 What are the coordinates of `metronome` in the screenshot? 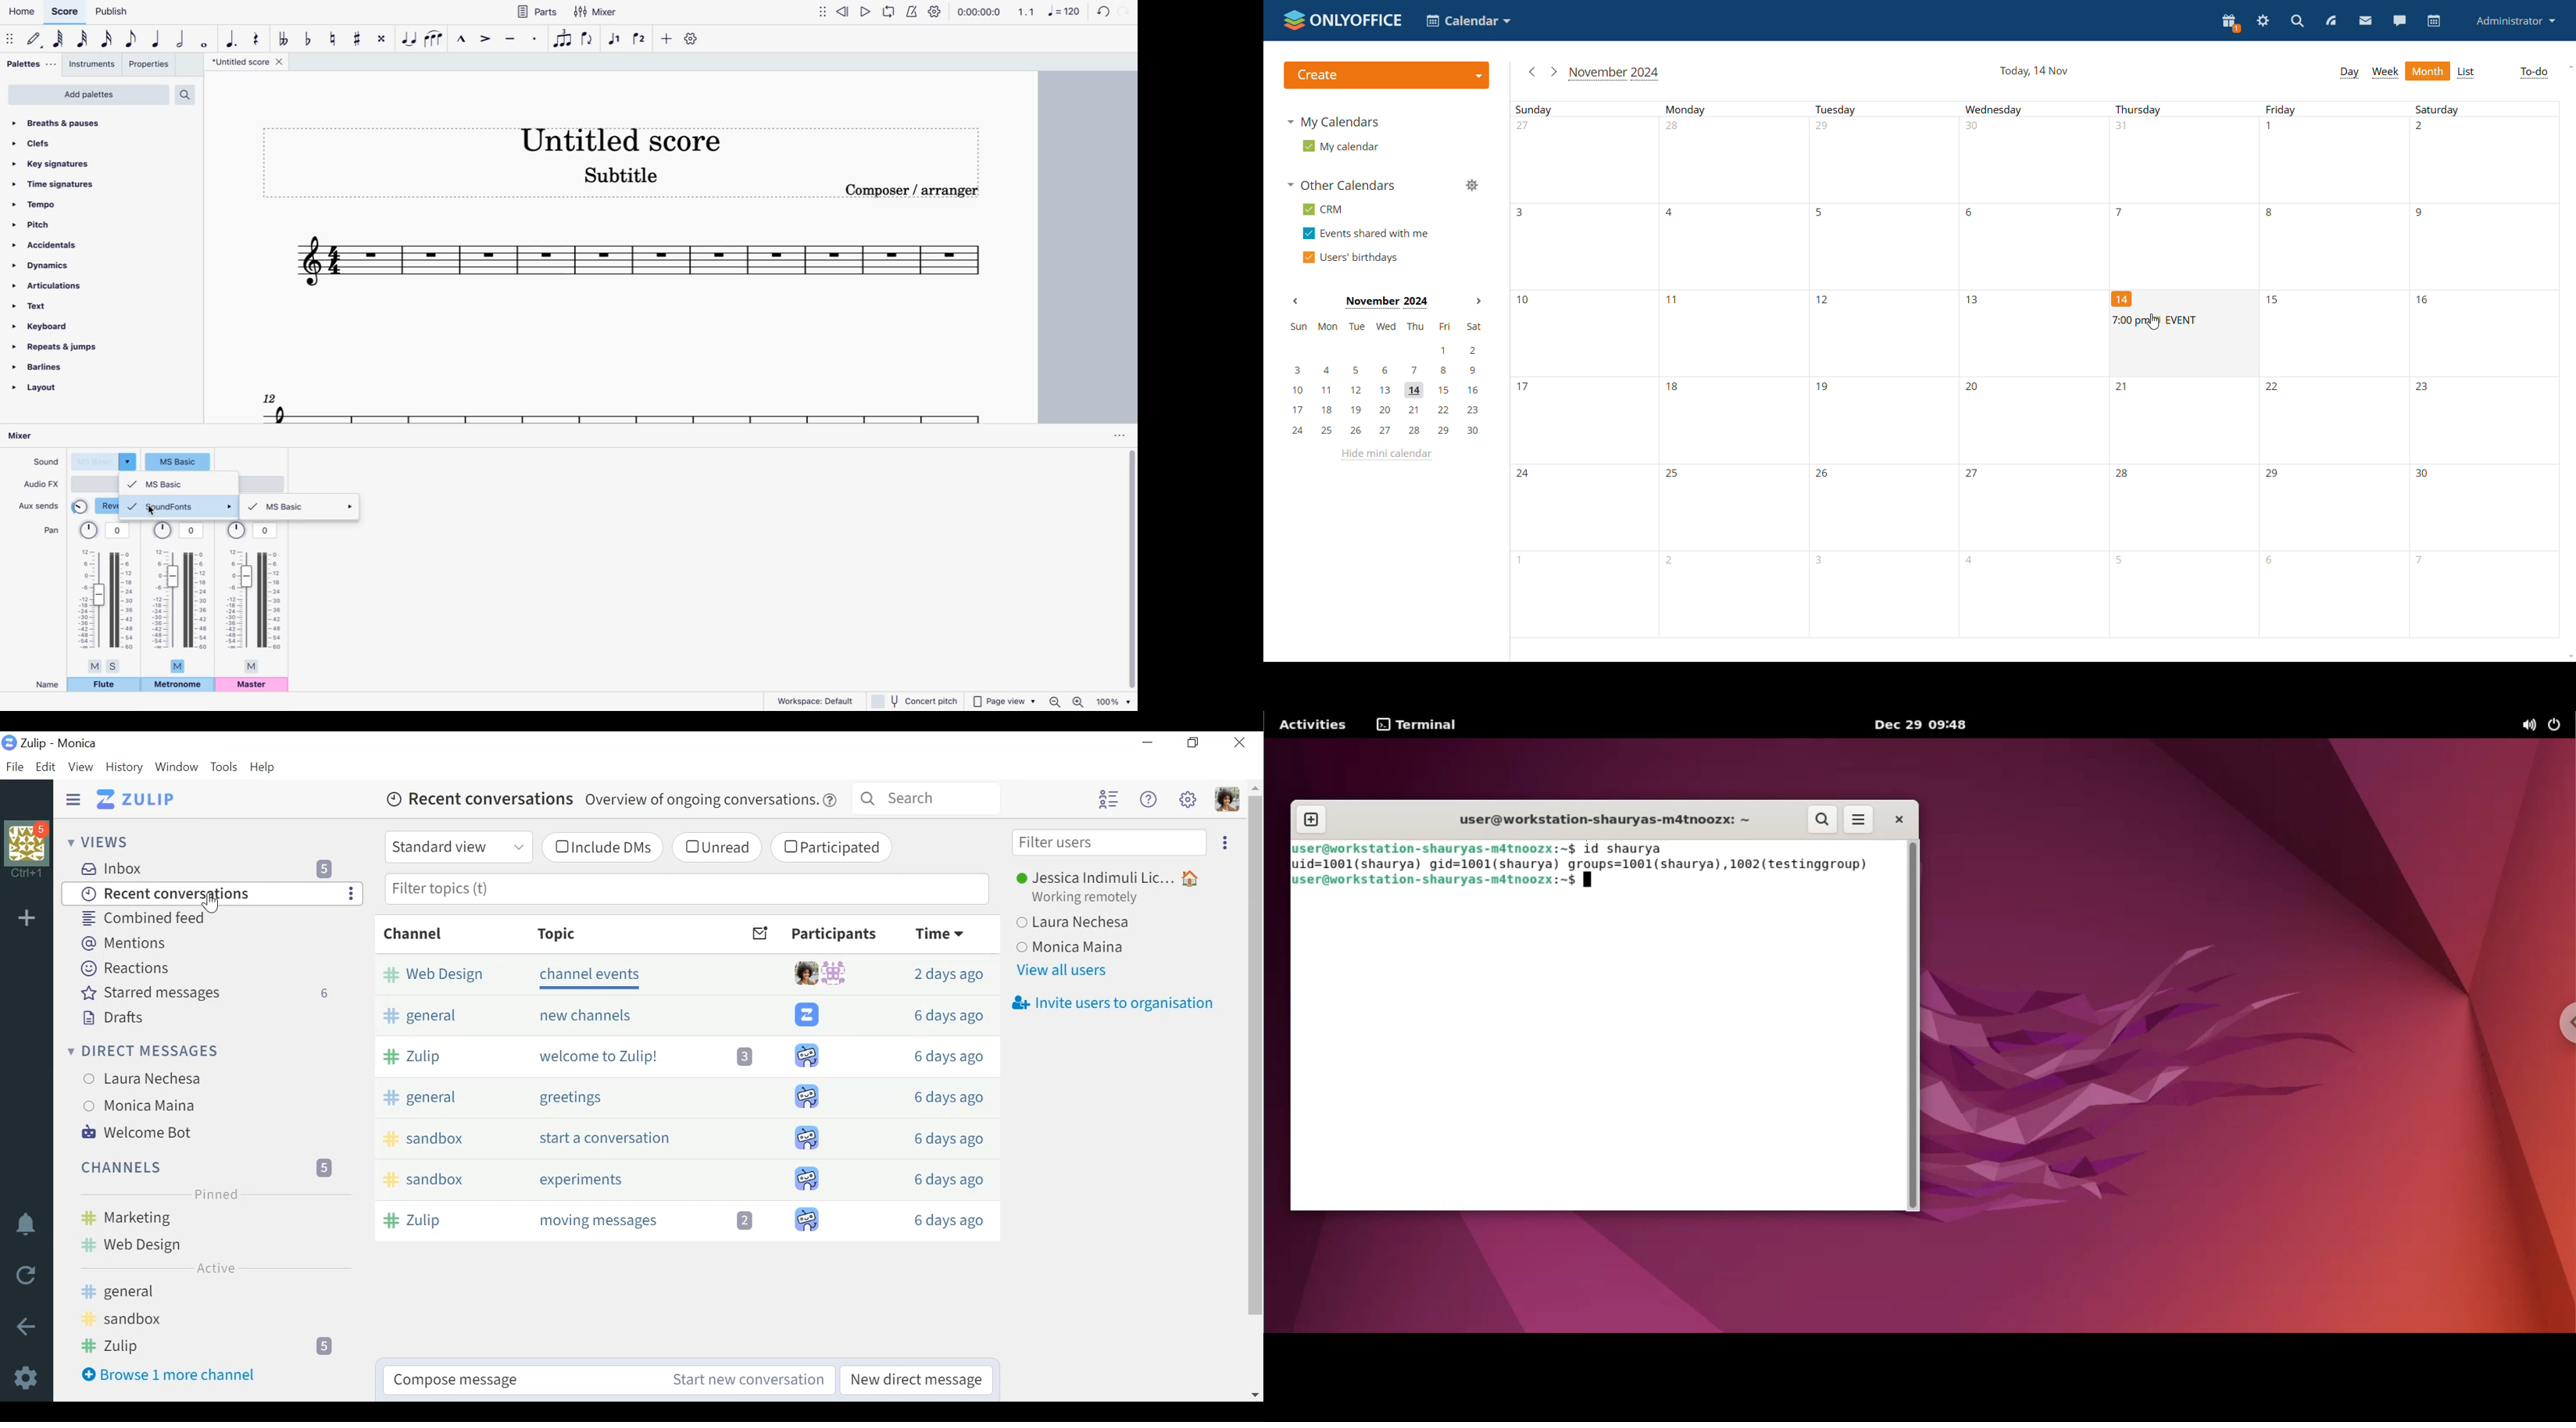 It's located at (911, 11).